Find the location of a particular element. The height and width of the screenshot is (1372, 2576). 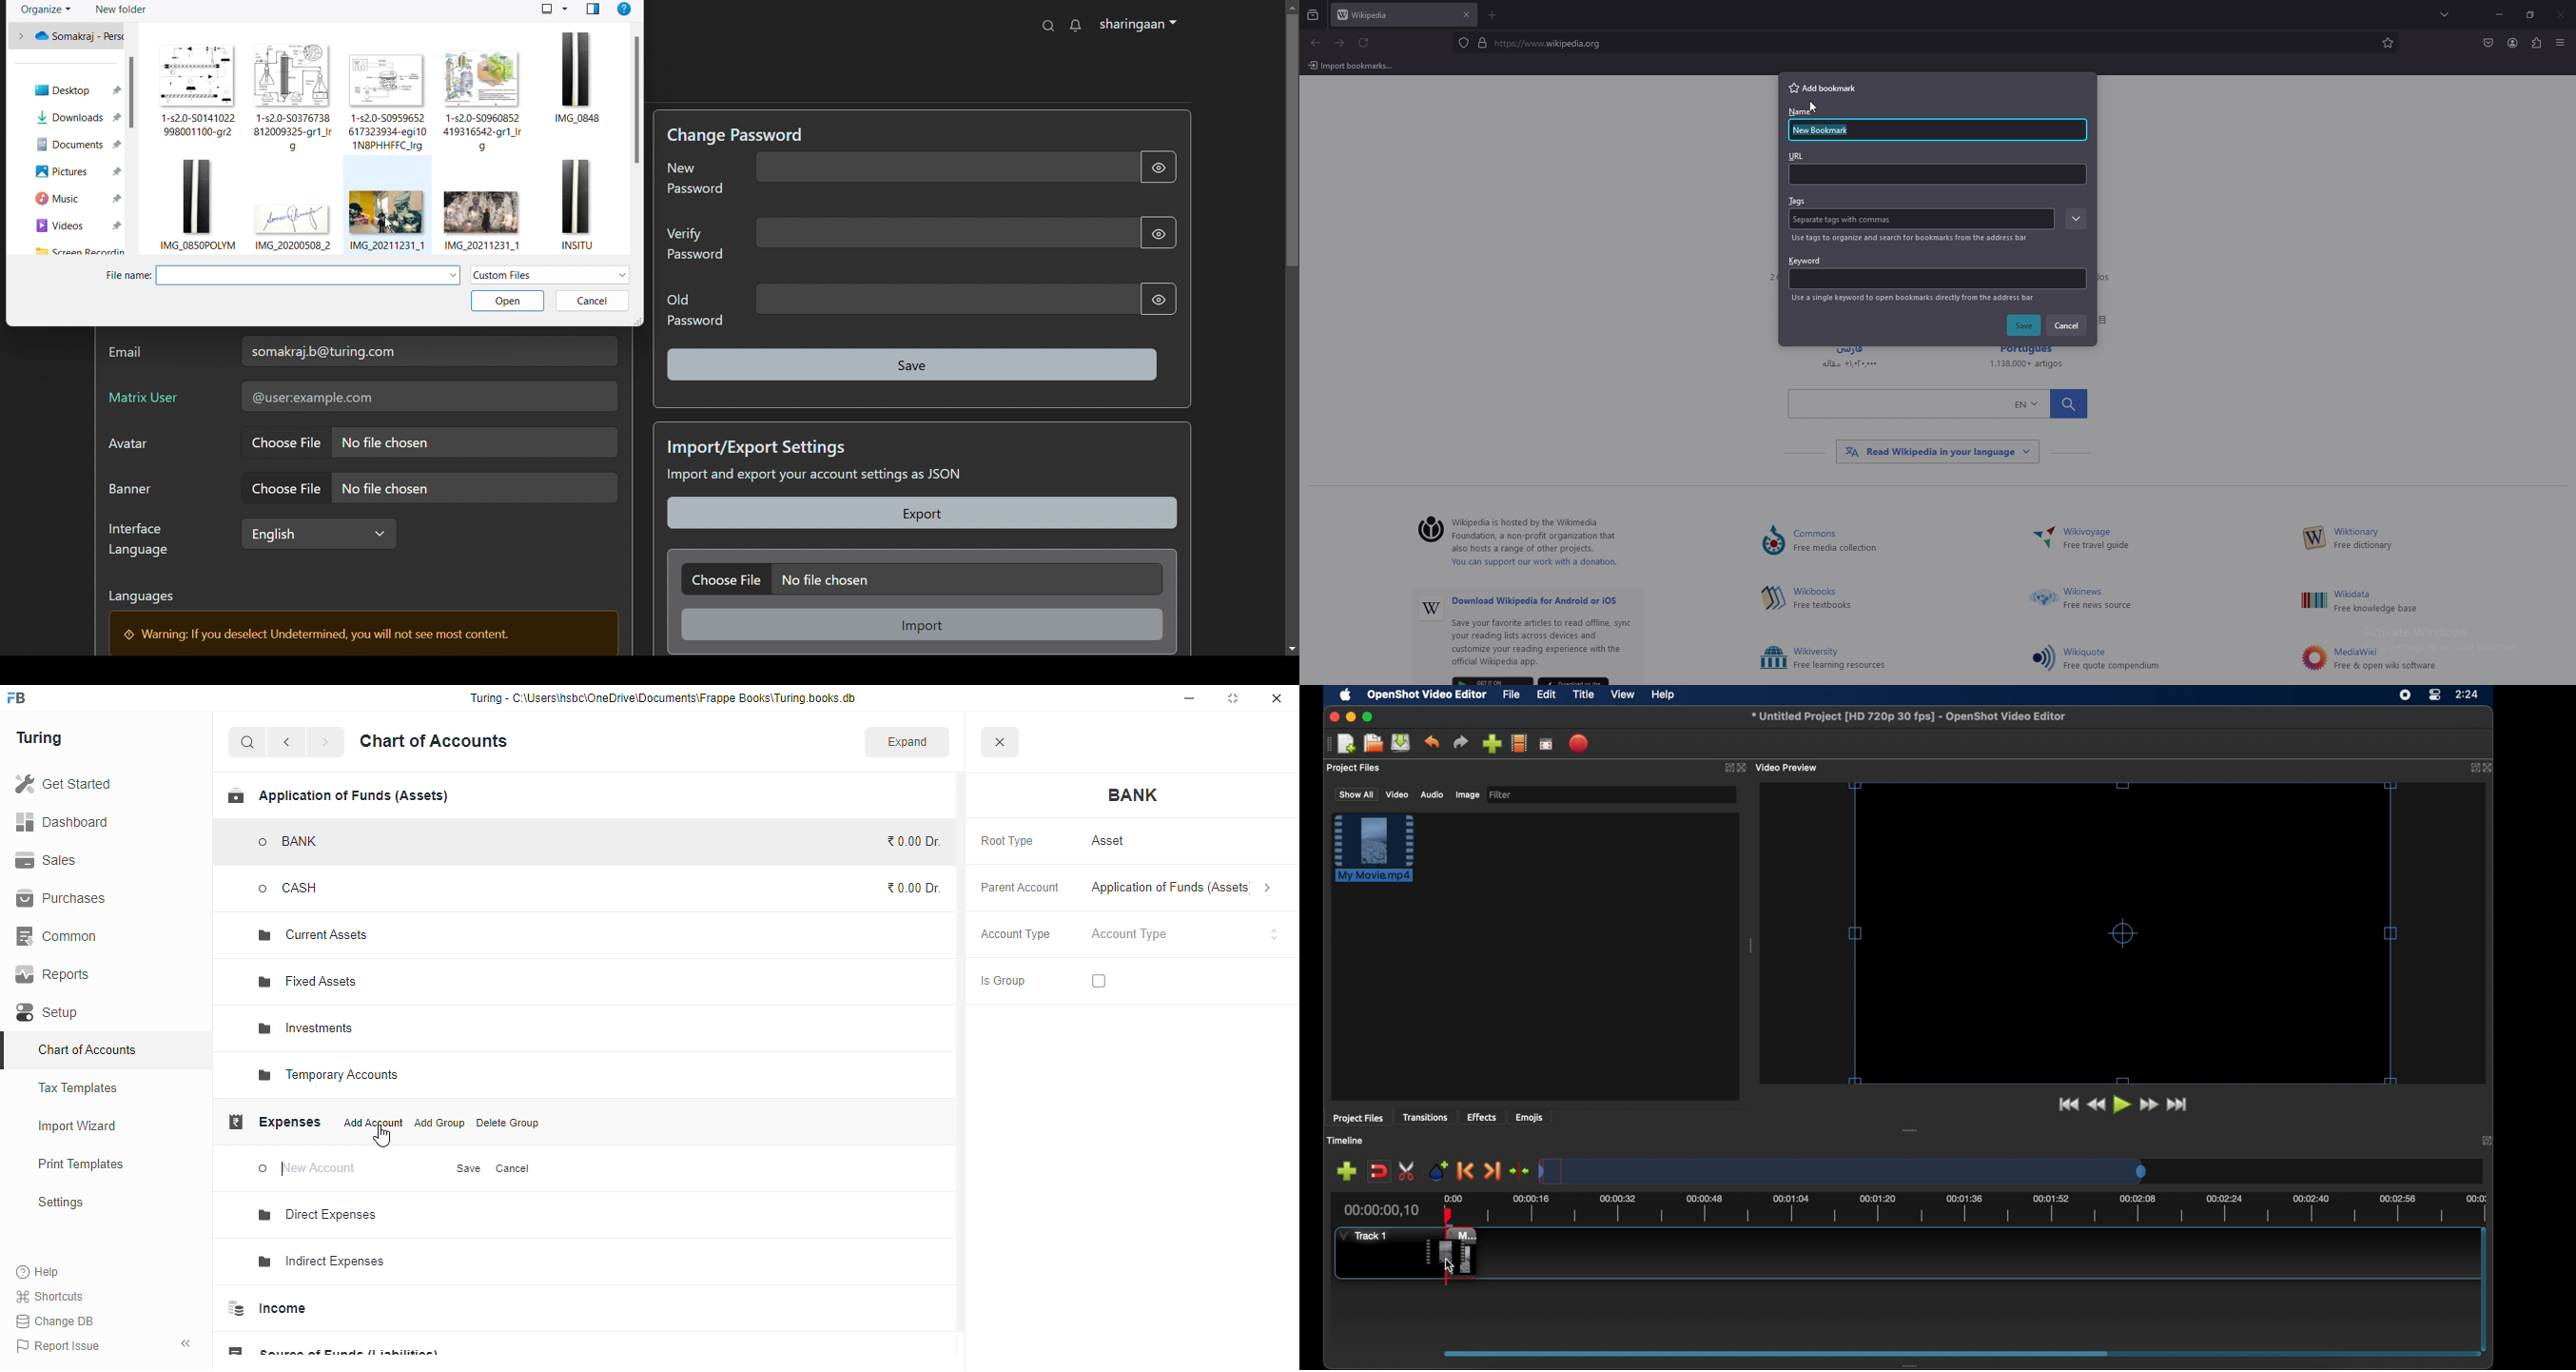

show all is located at coordinates (1355, 794).